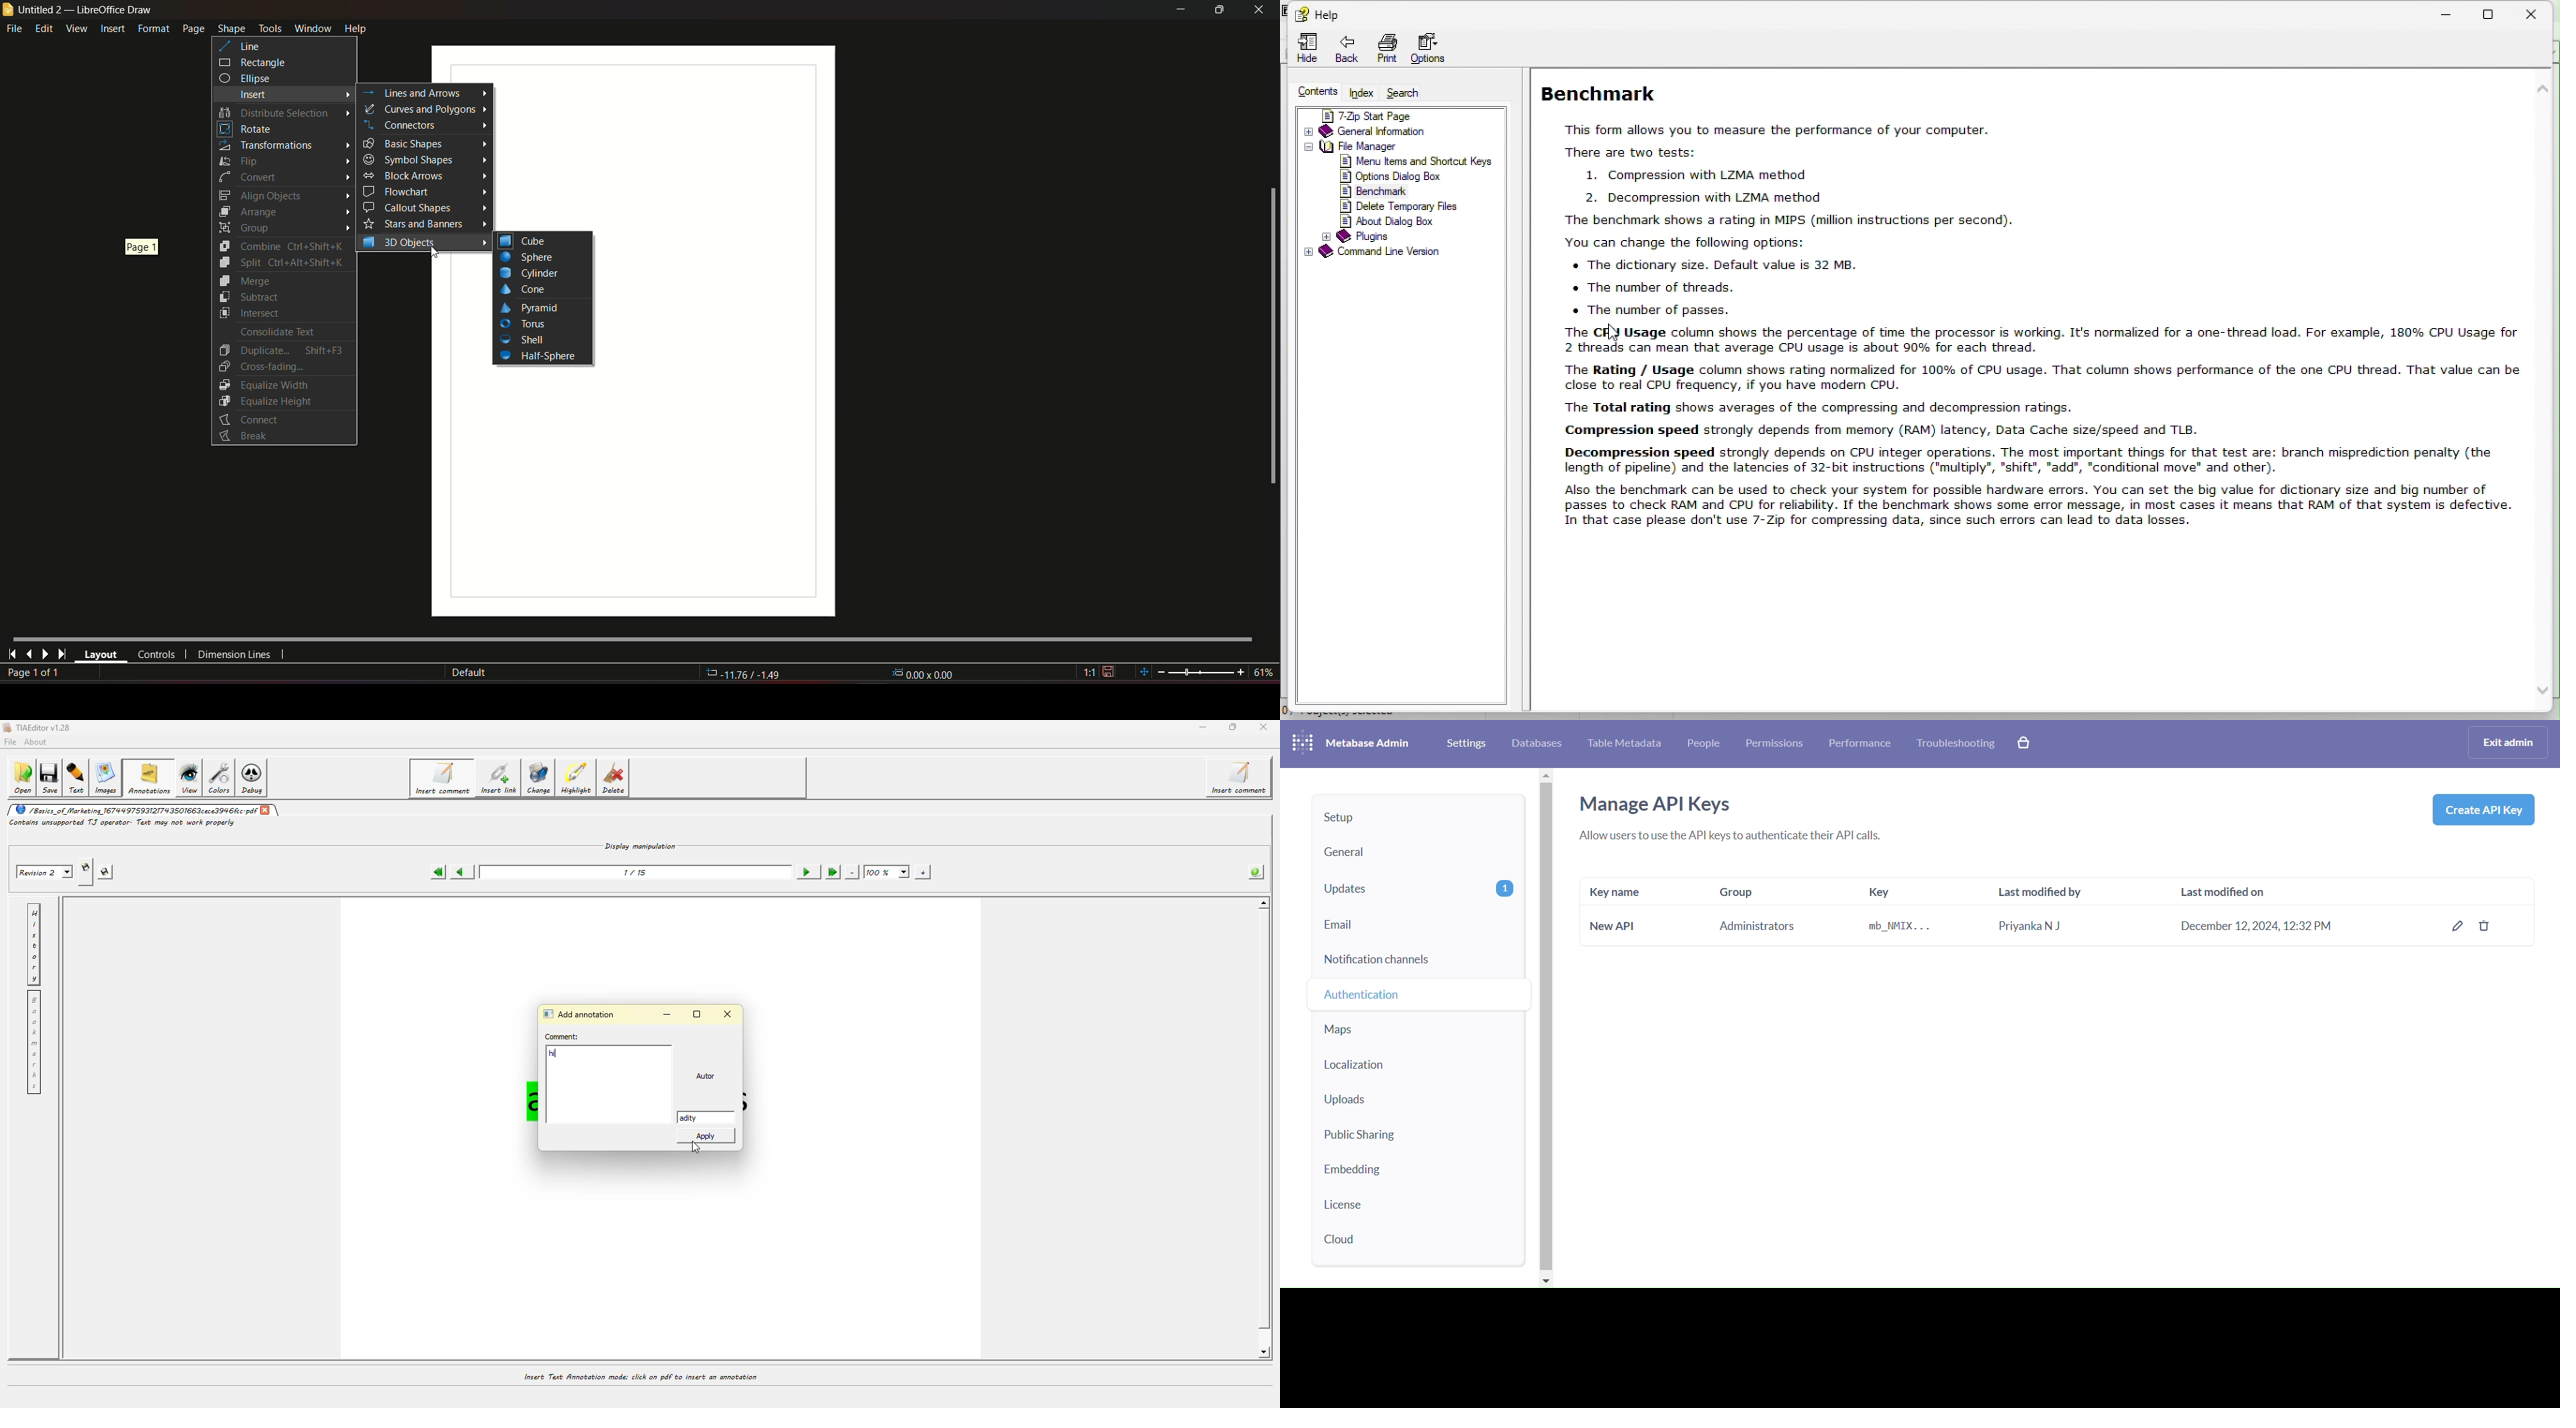  I want to click on Contents, so click(1311, 91).